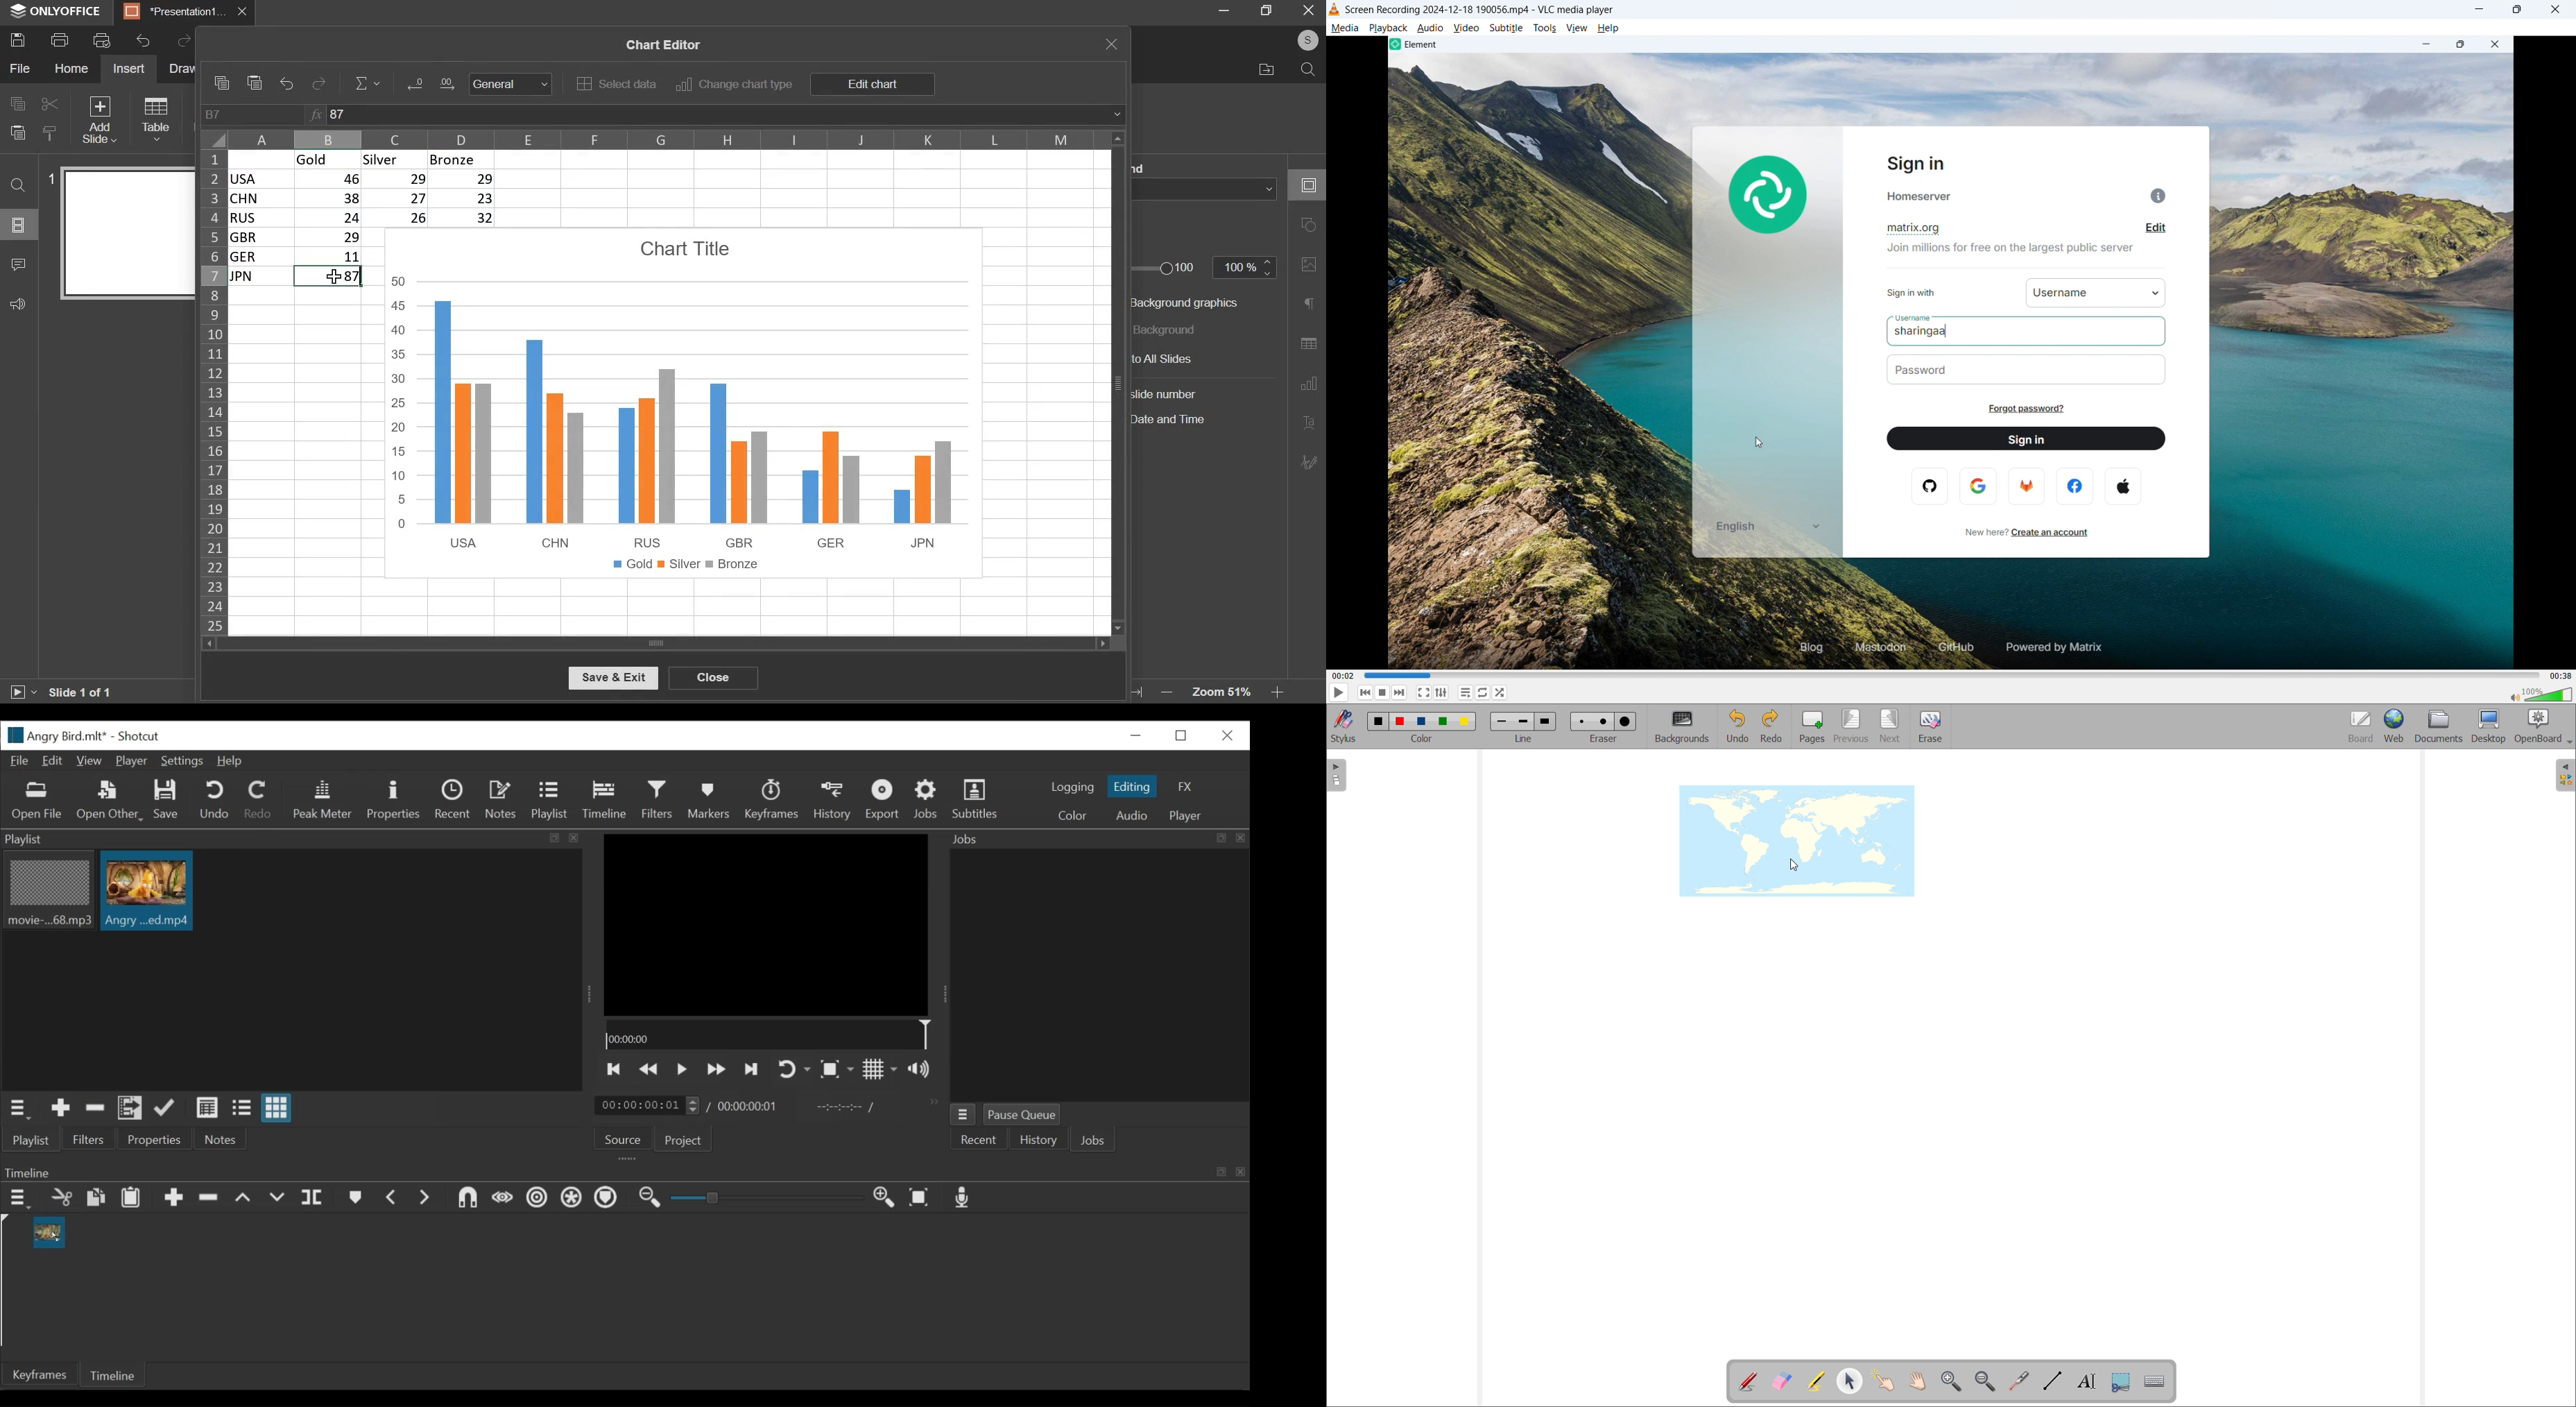 Image resolution: width=2576 pixels, height=1428 pixels. What do you see at coordinates (261, 198) in the screenshot?
I see `chn` at bounding box center [261, 198].